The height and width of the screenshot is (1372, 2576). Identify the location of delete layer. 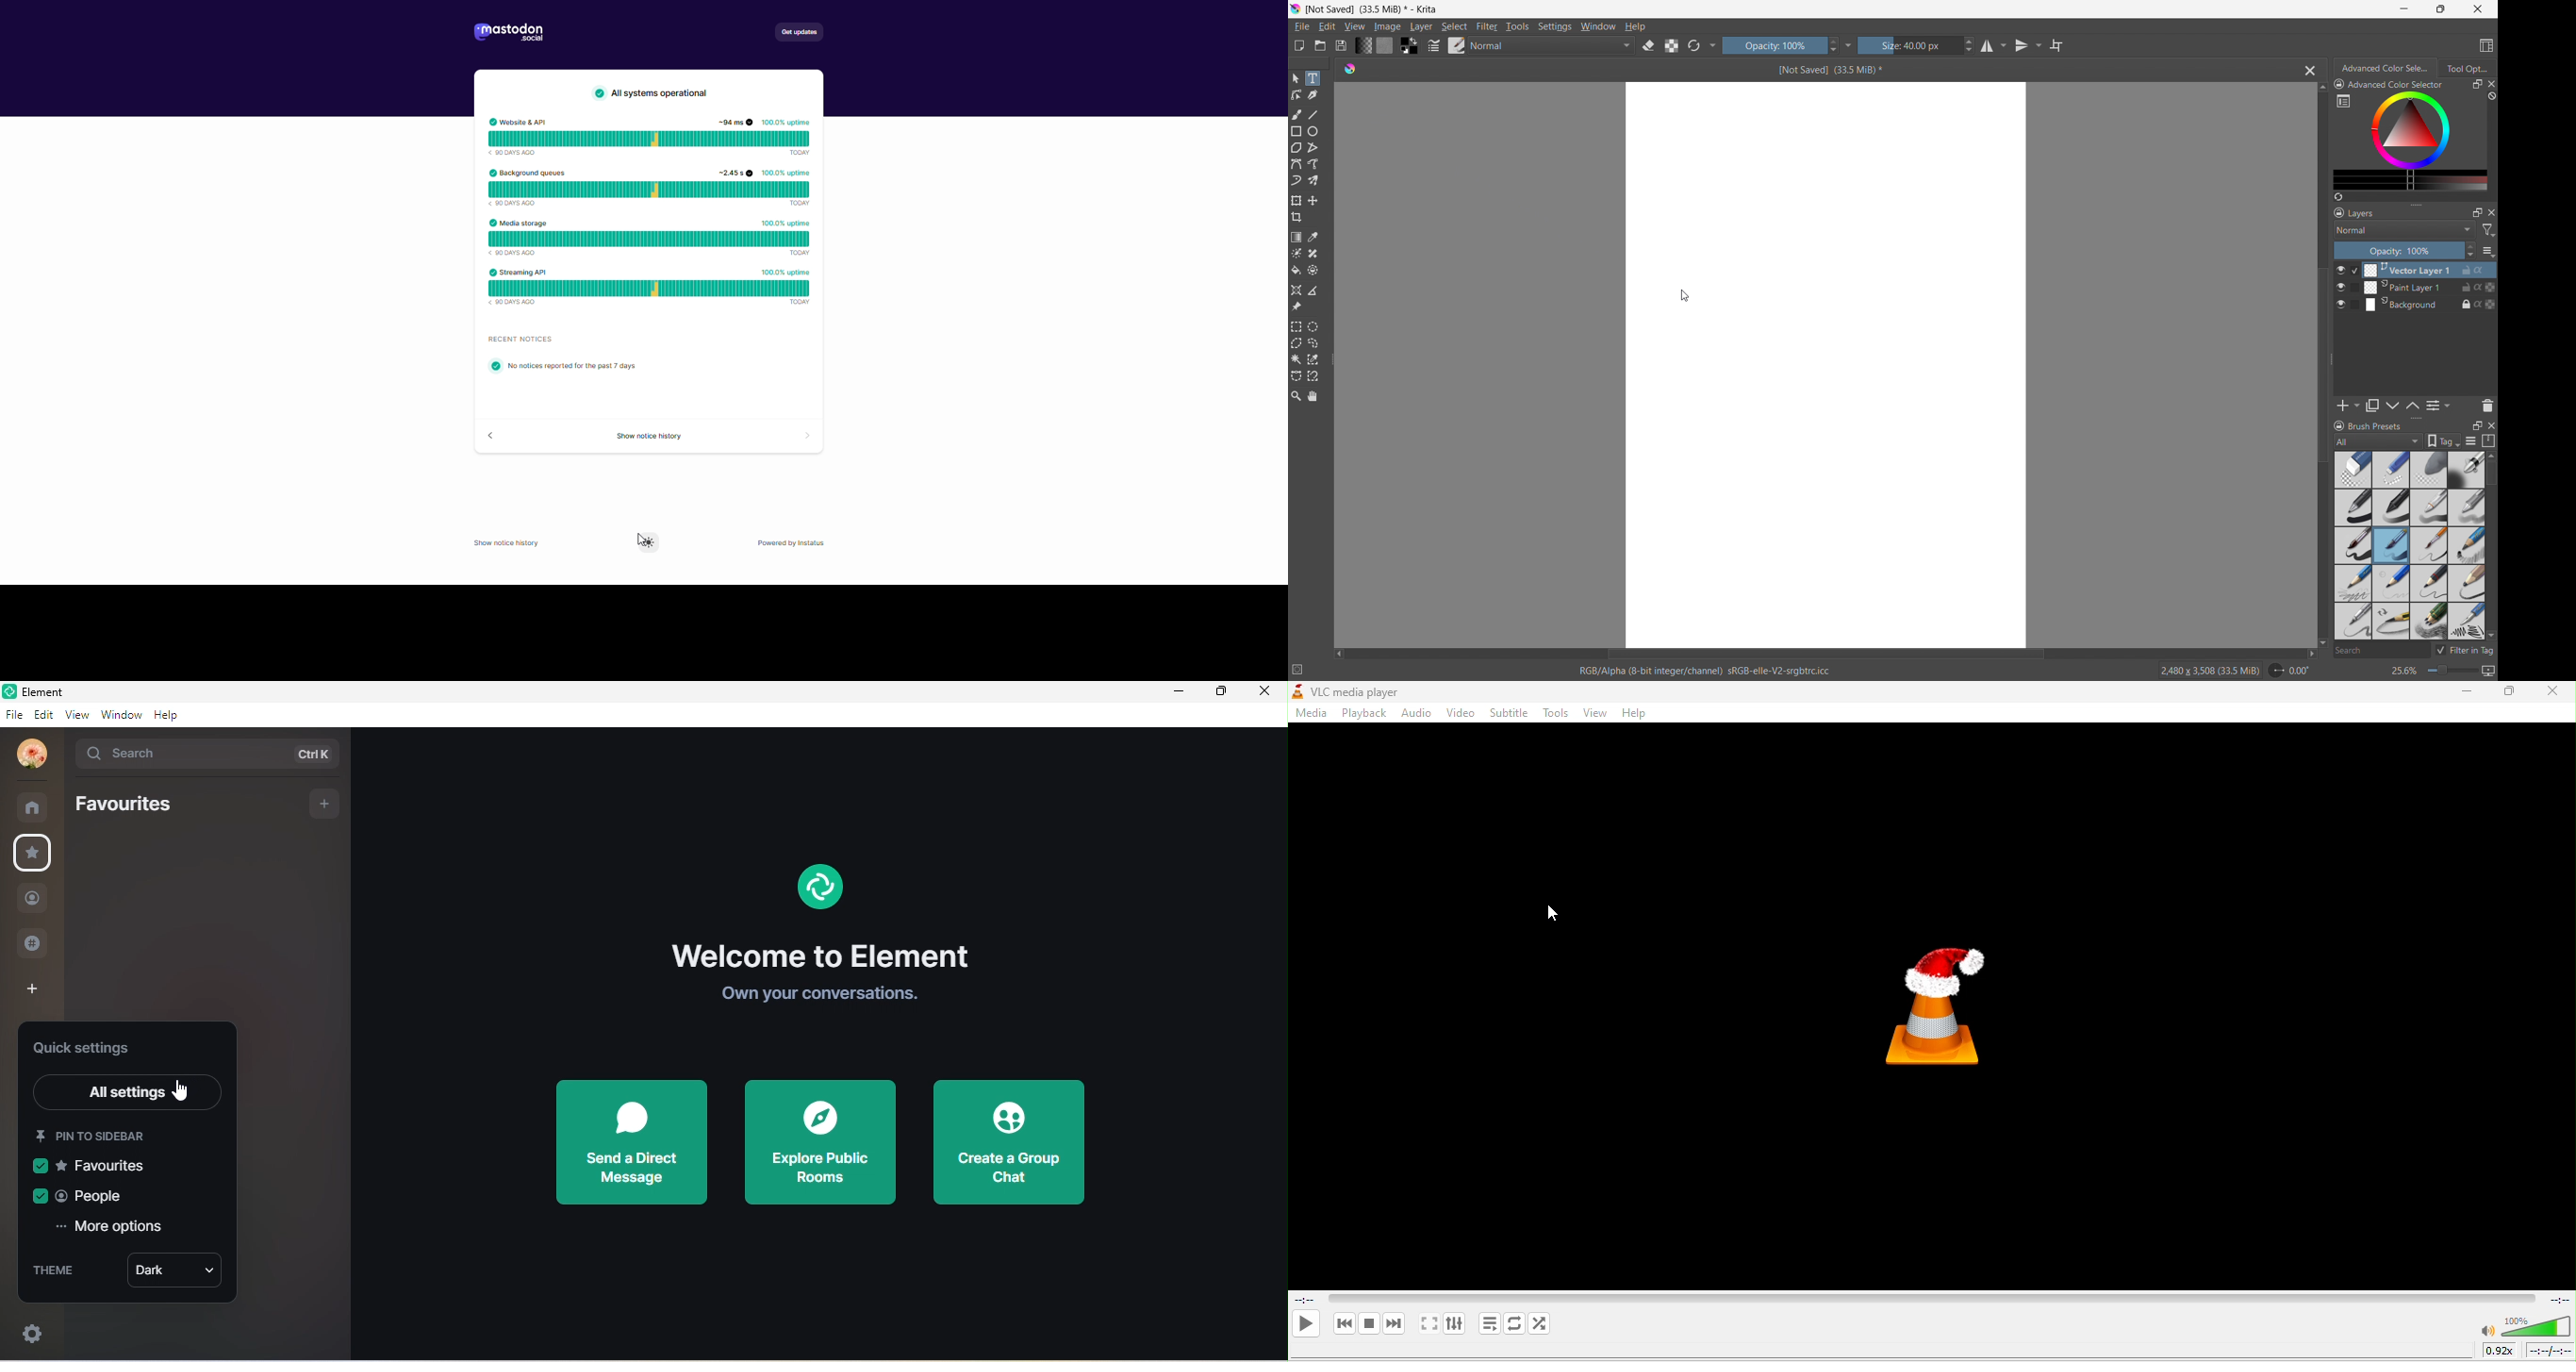
(2488, 405).